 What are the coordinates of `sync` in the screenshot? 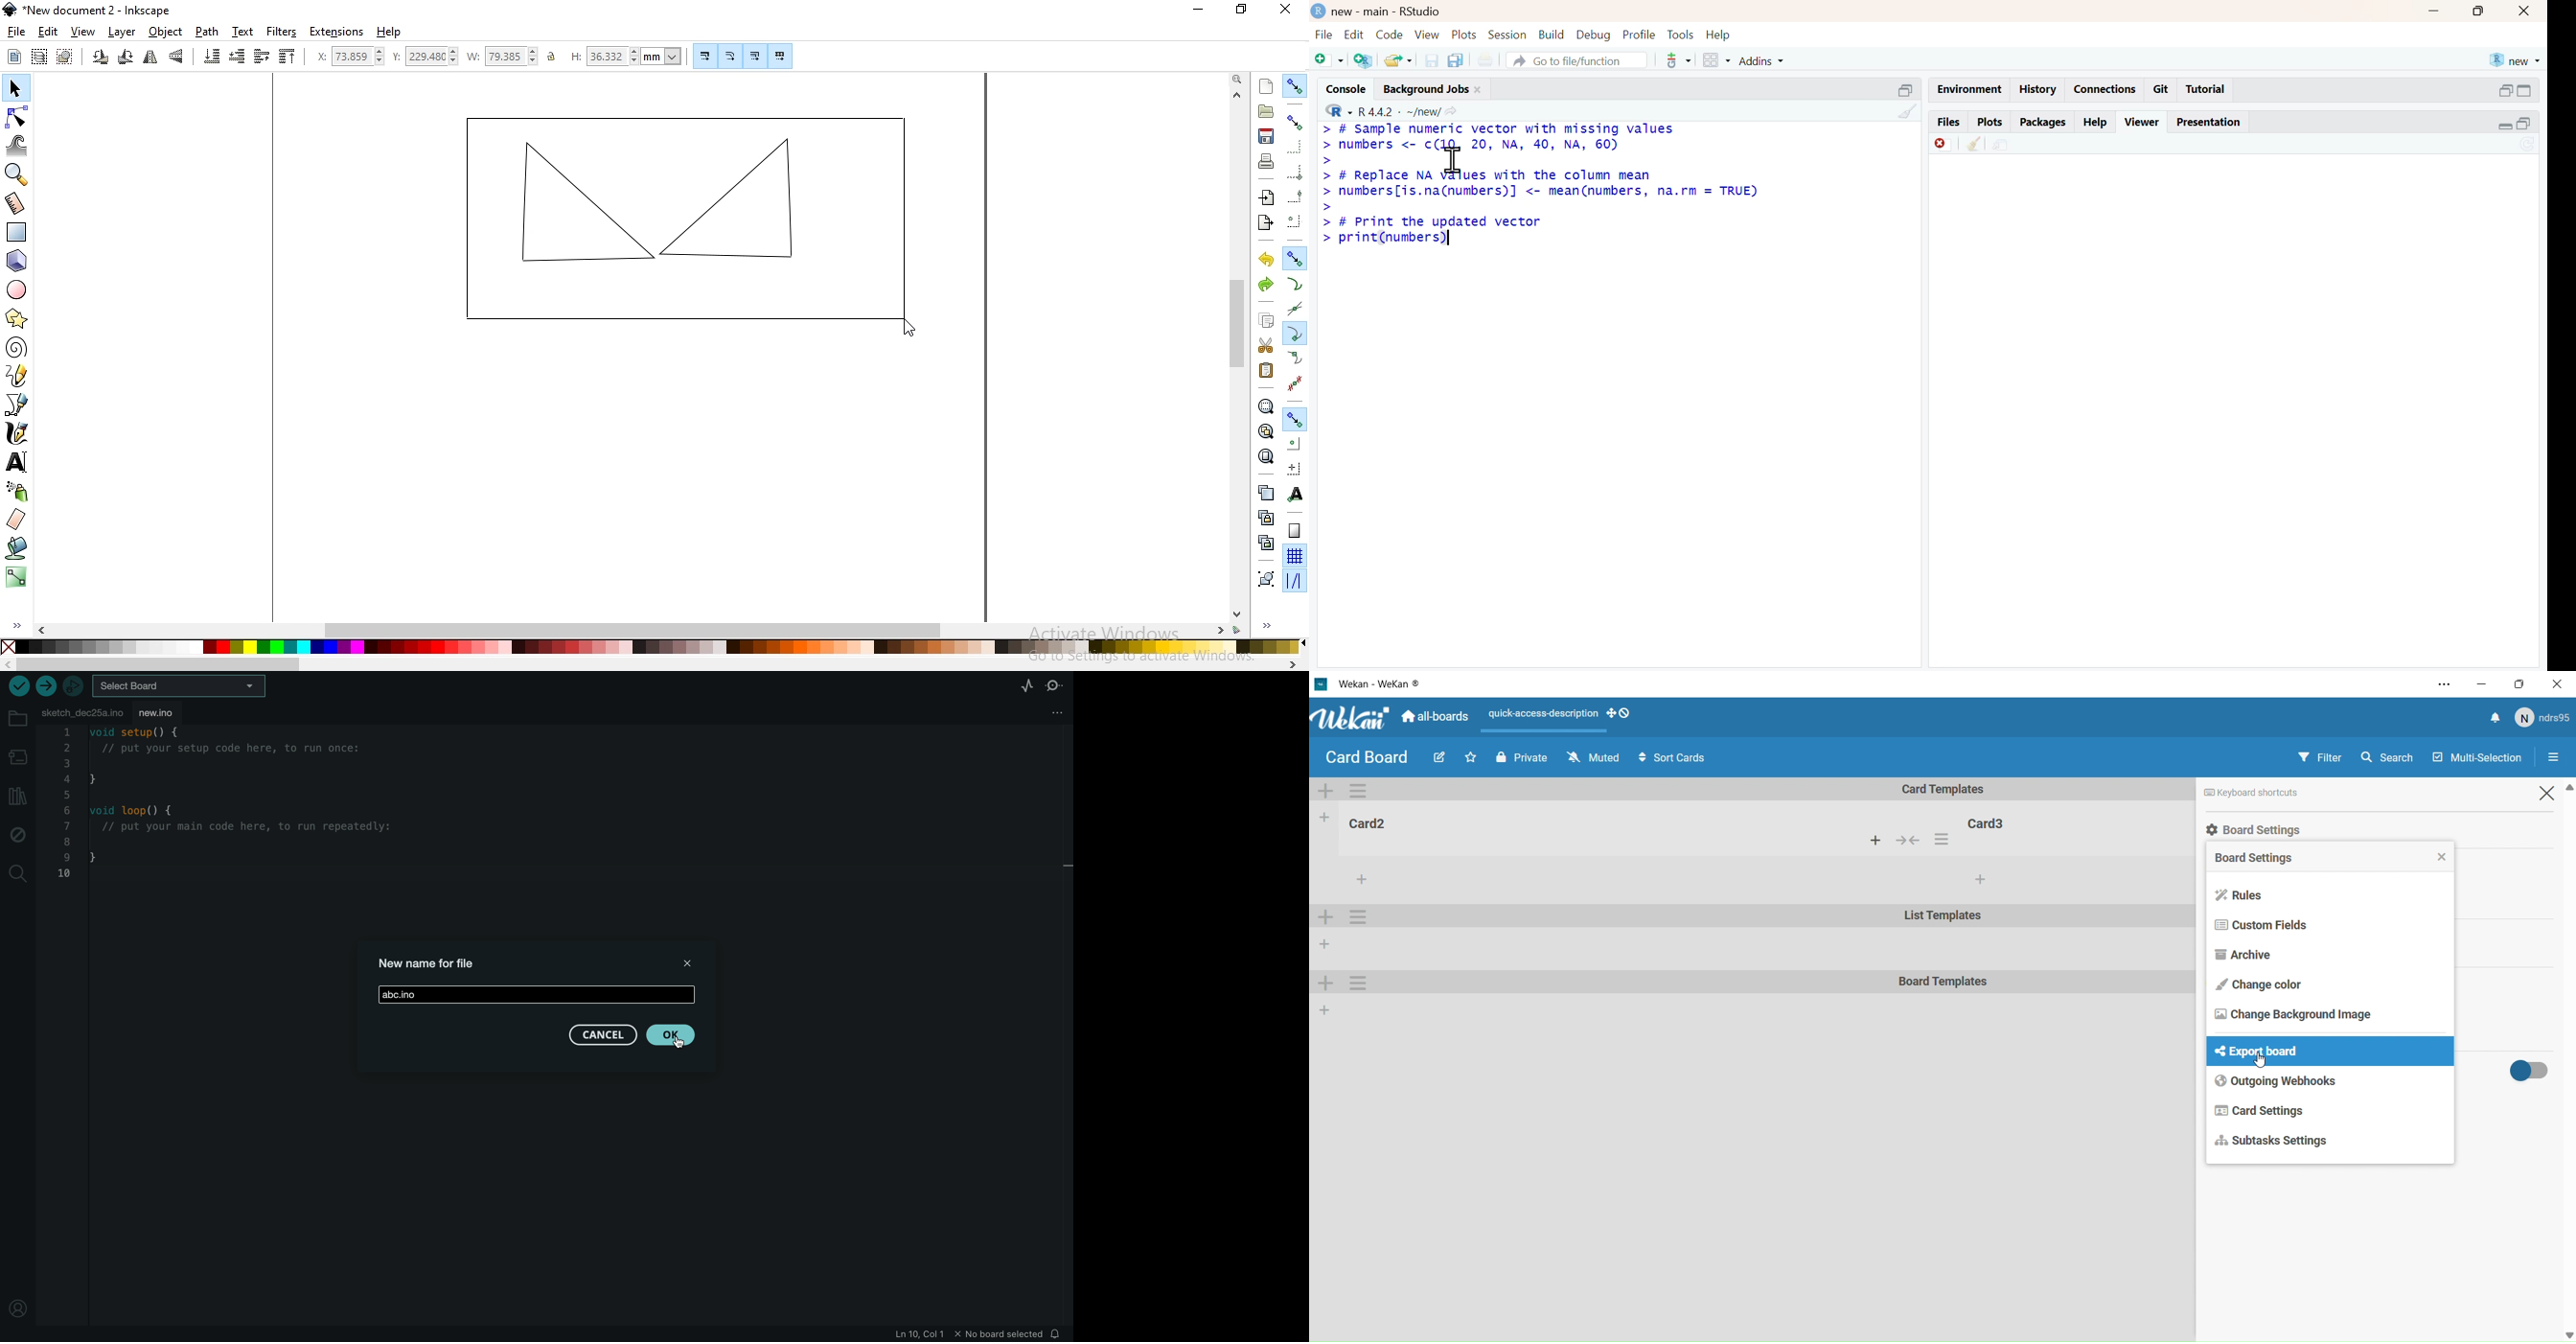 It's located at (2528, 145).